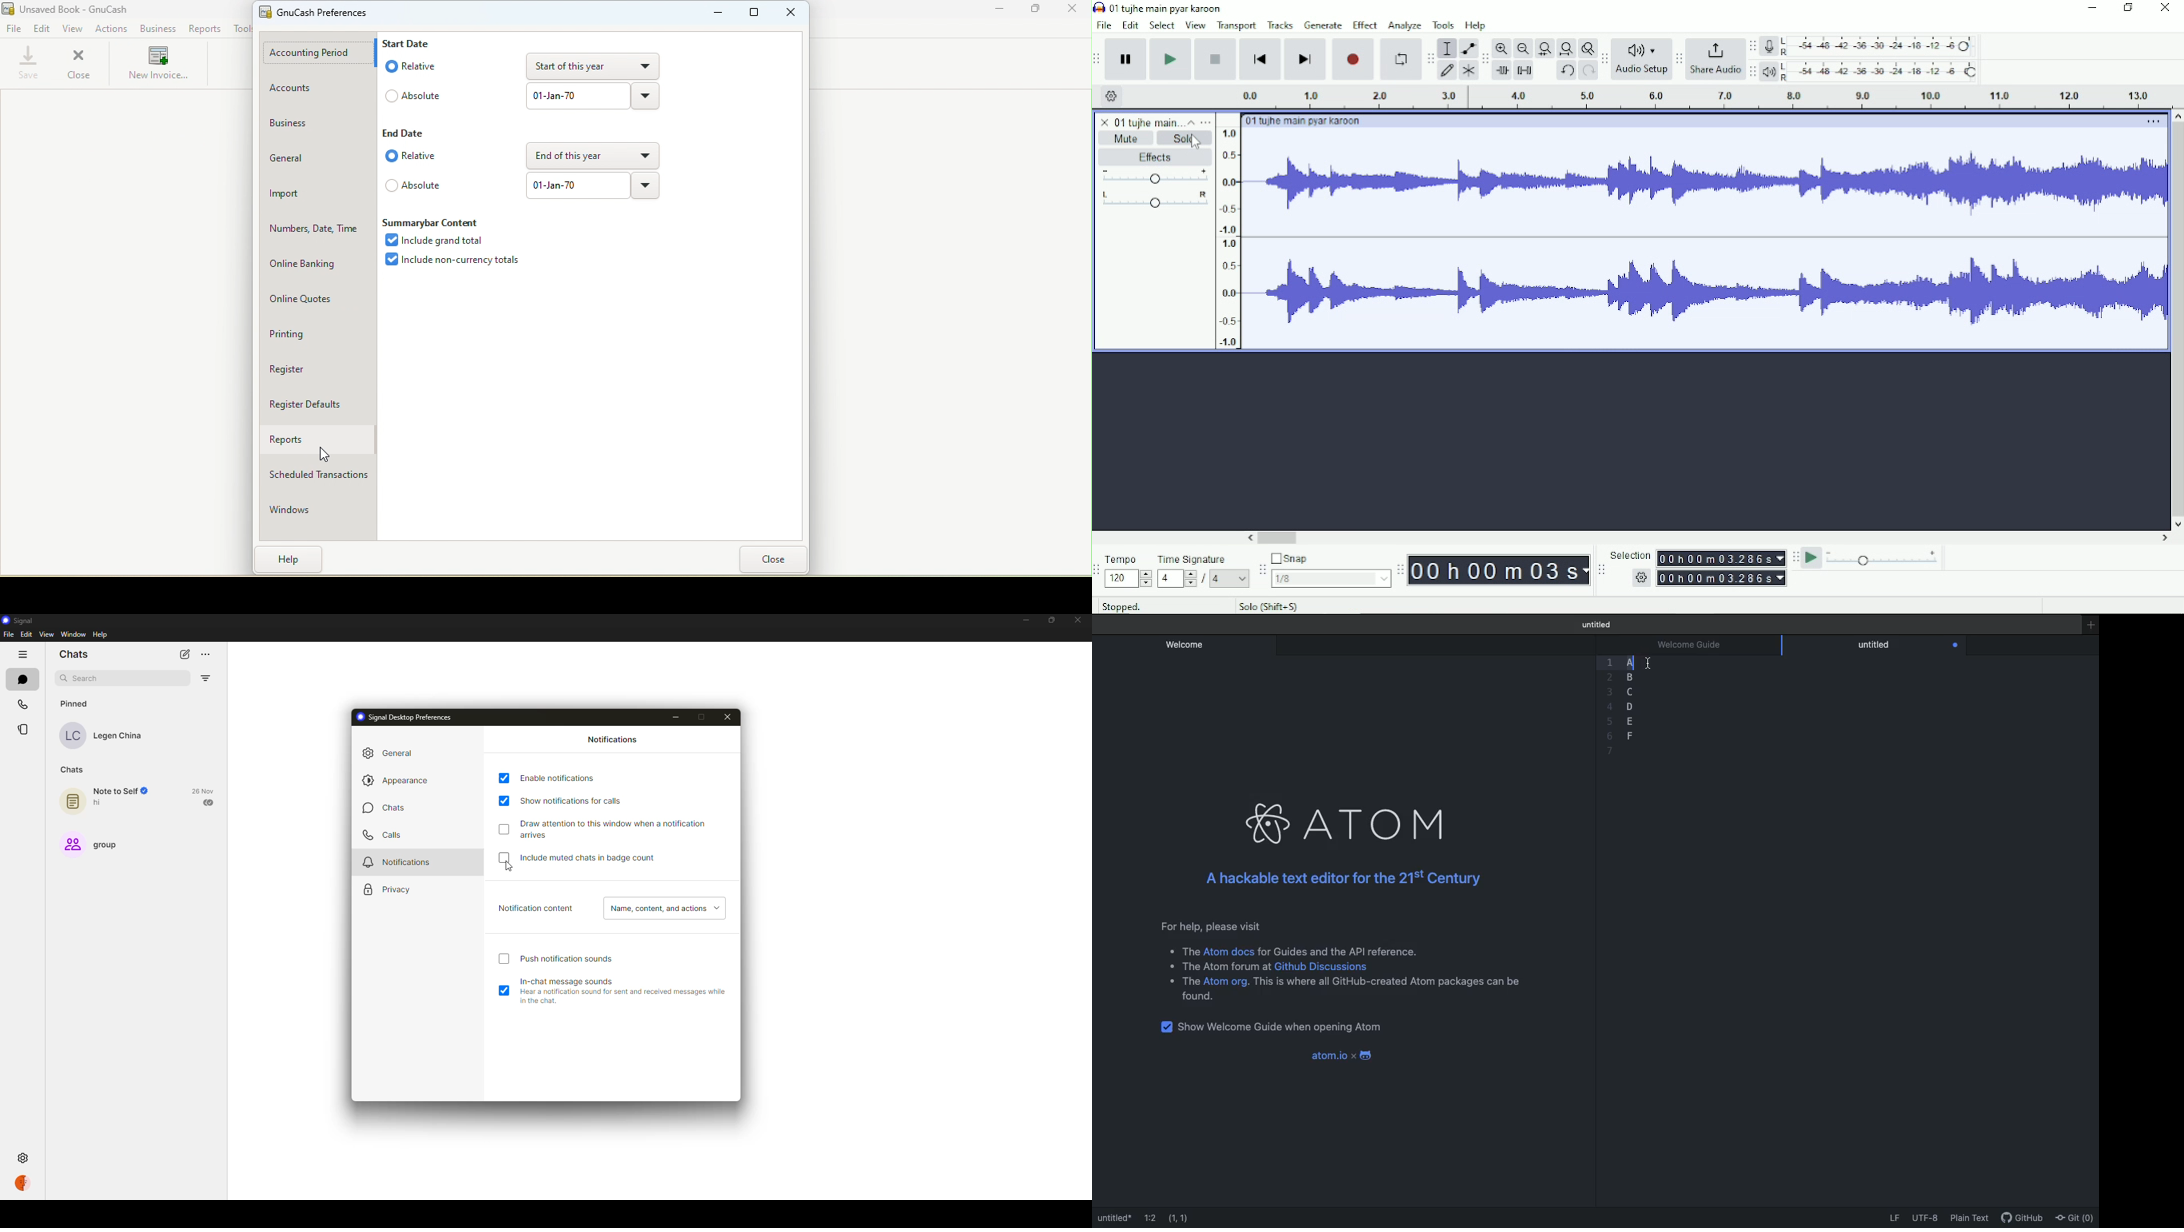  Describe the element at coordinates (1308, 119) in the screenshot. I see `Audio title` at that location.